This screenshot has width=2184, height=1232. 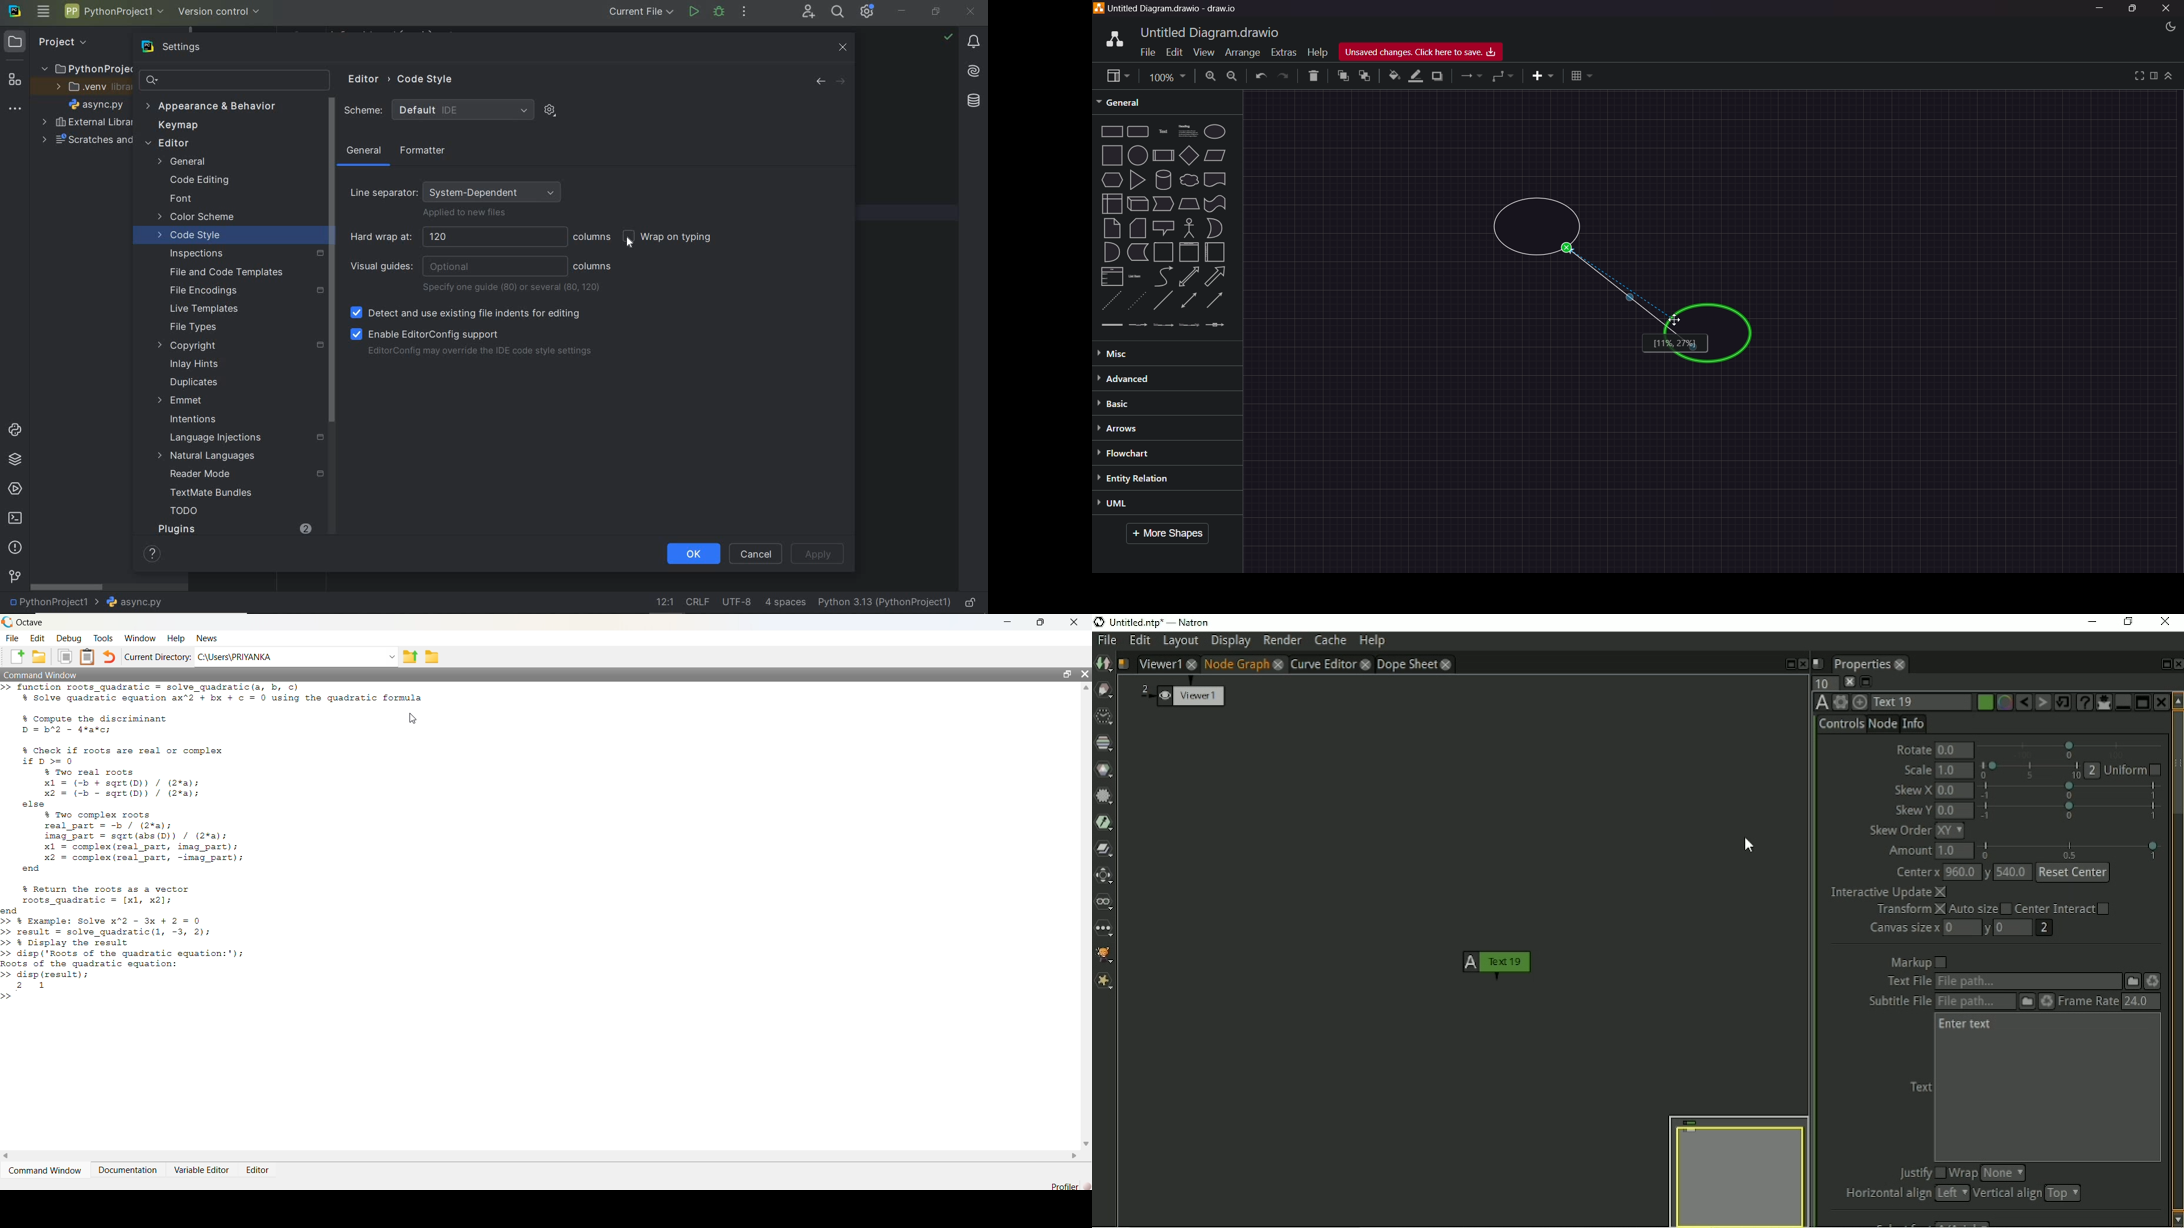 I want to click on structure, so click(x=14, y=82).